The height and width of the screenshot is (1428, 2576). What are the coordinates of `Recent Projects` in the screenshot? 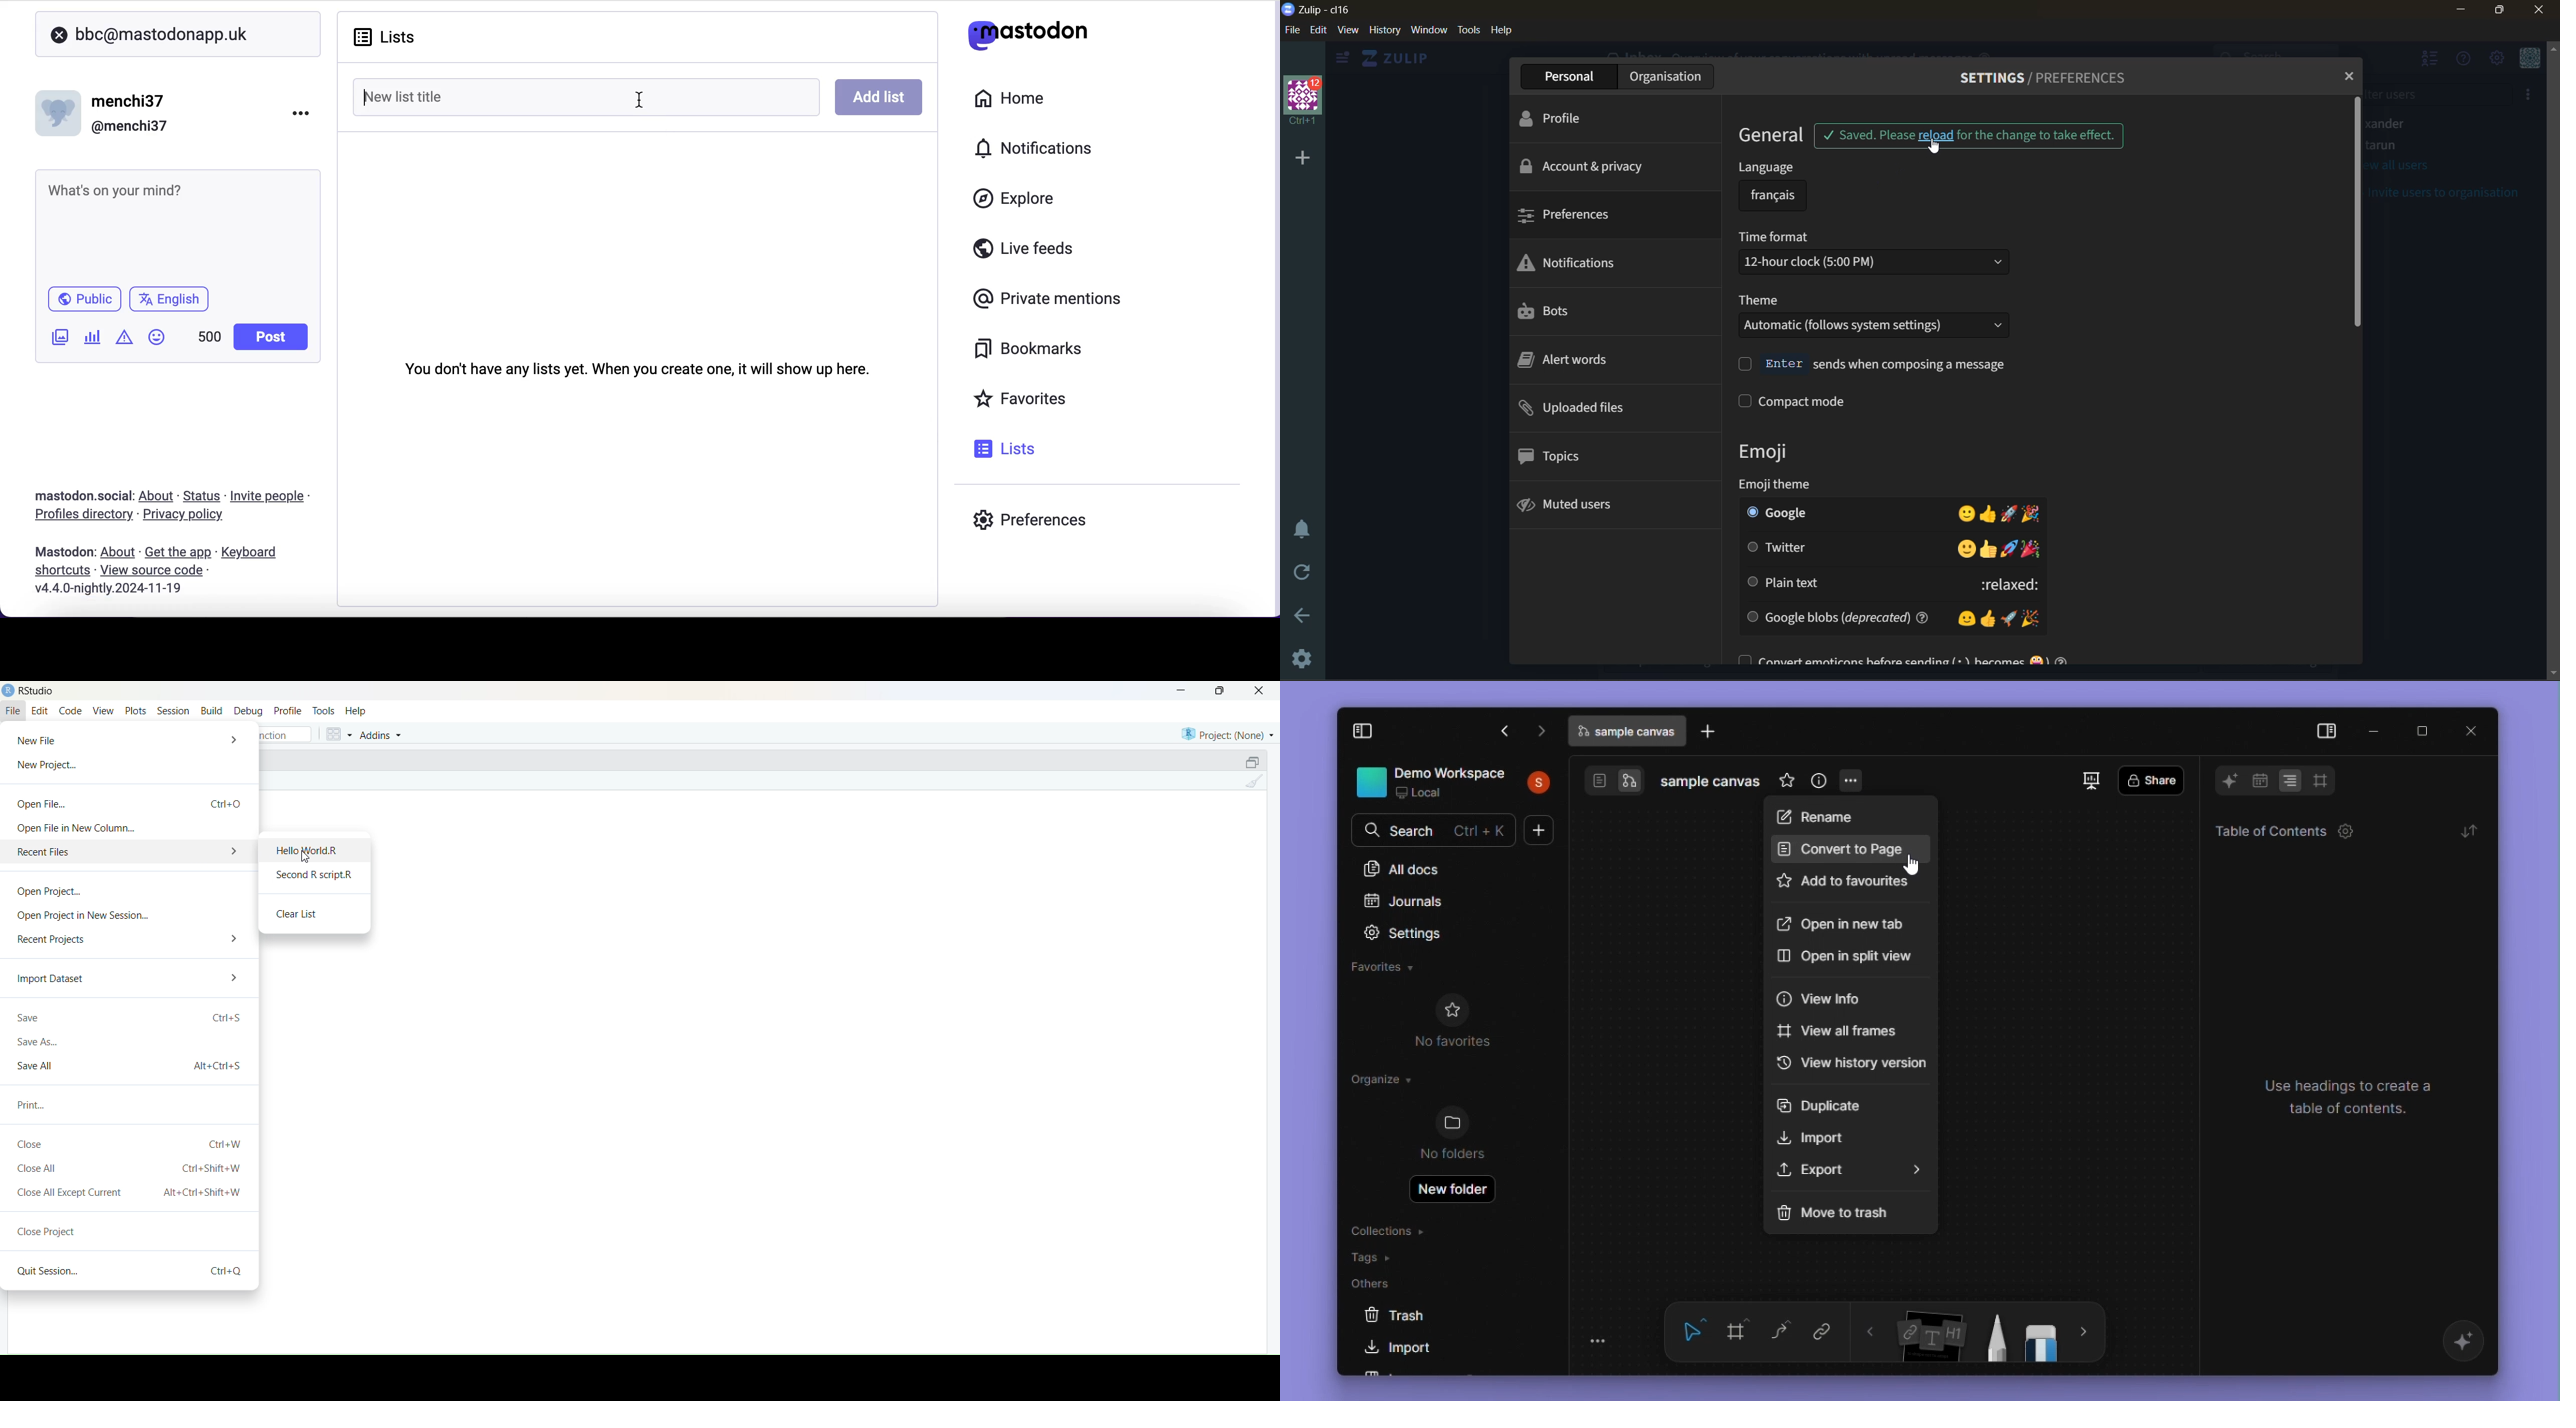 It's located at (55, 941).